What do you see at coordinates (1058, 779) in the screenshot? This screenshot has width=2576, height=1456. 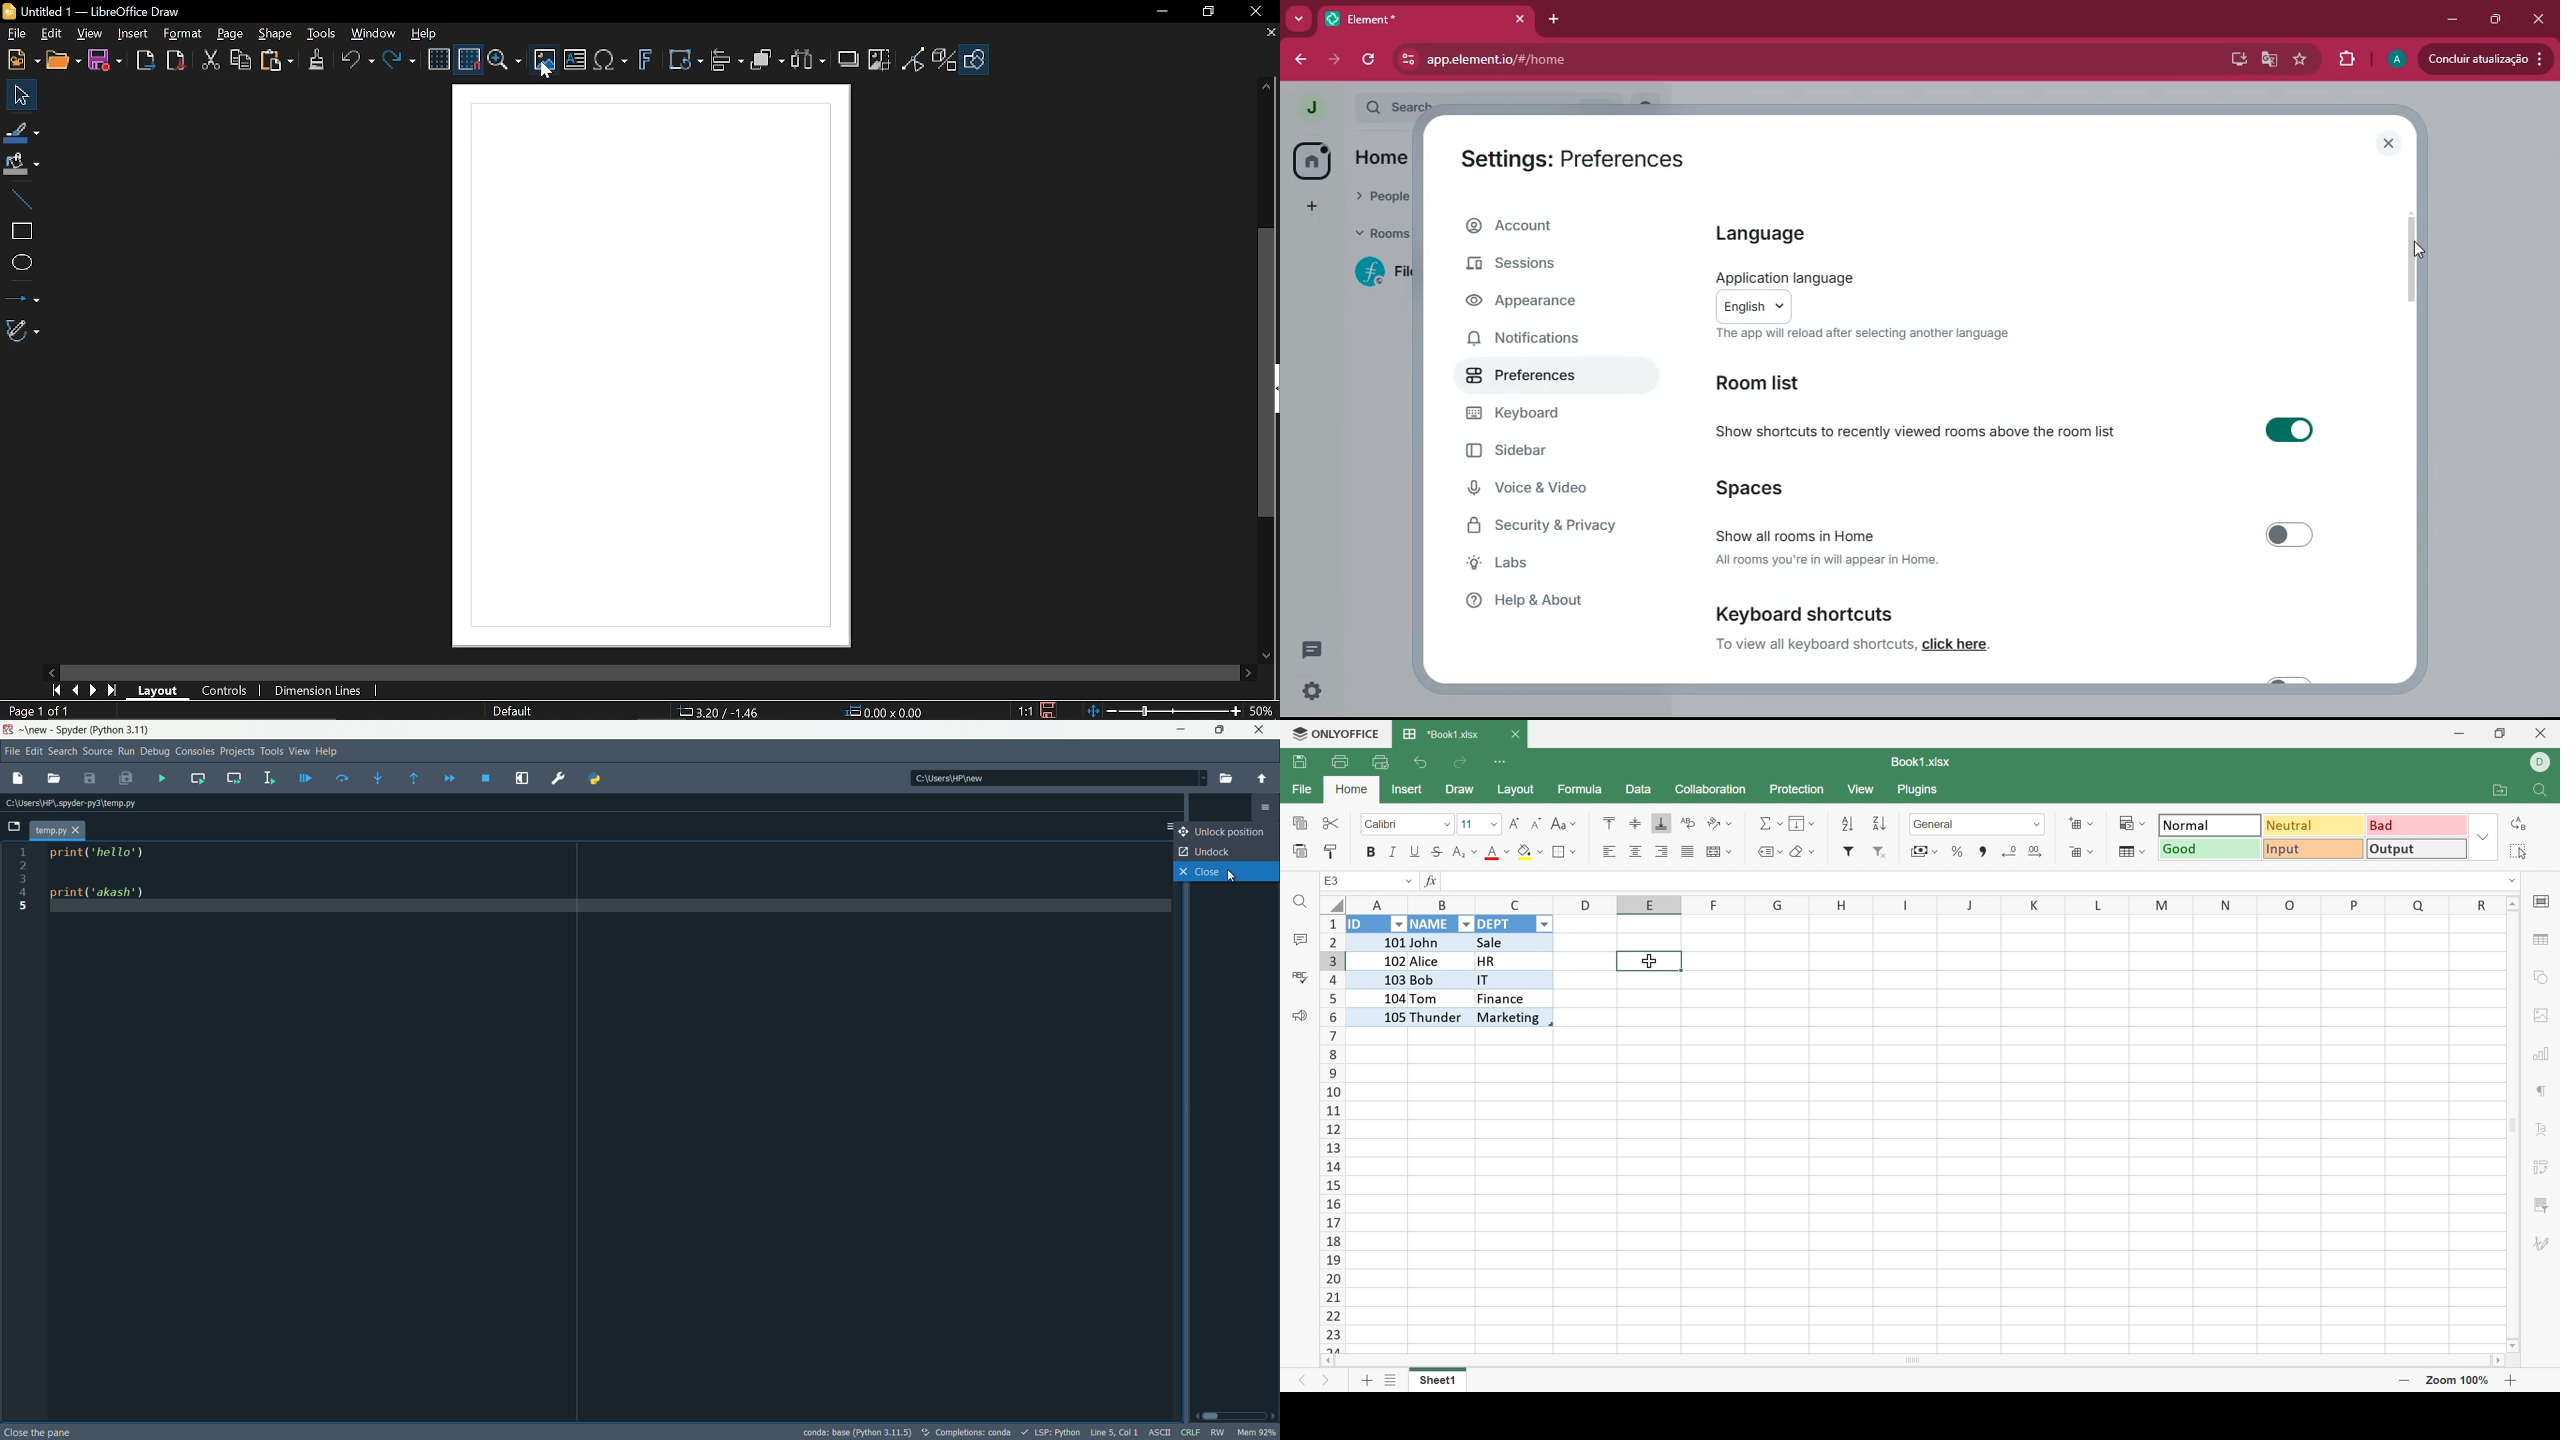 I see `directory` at bounding box center [1058, 779].